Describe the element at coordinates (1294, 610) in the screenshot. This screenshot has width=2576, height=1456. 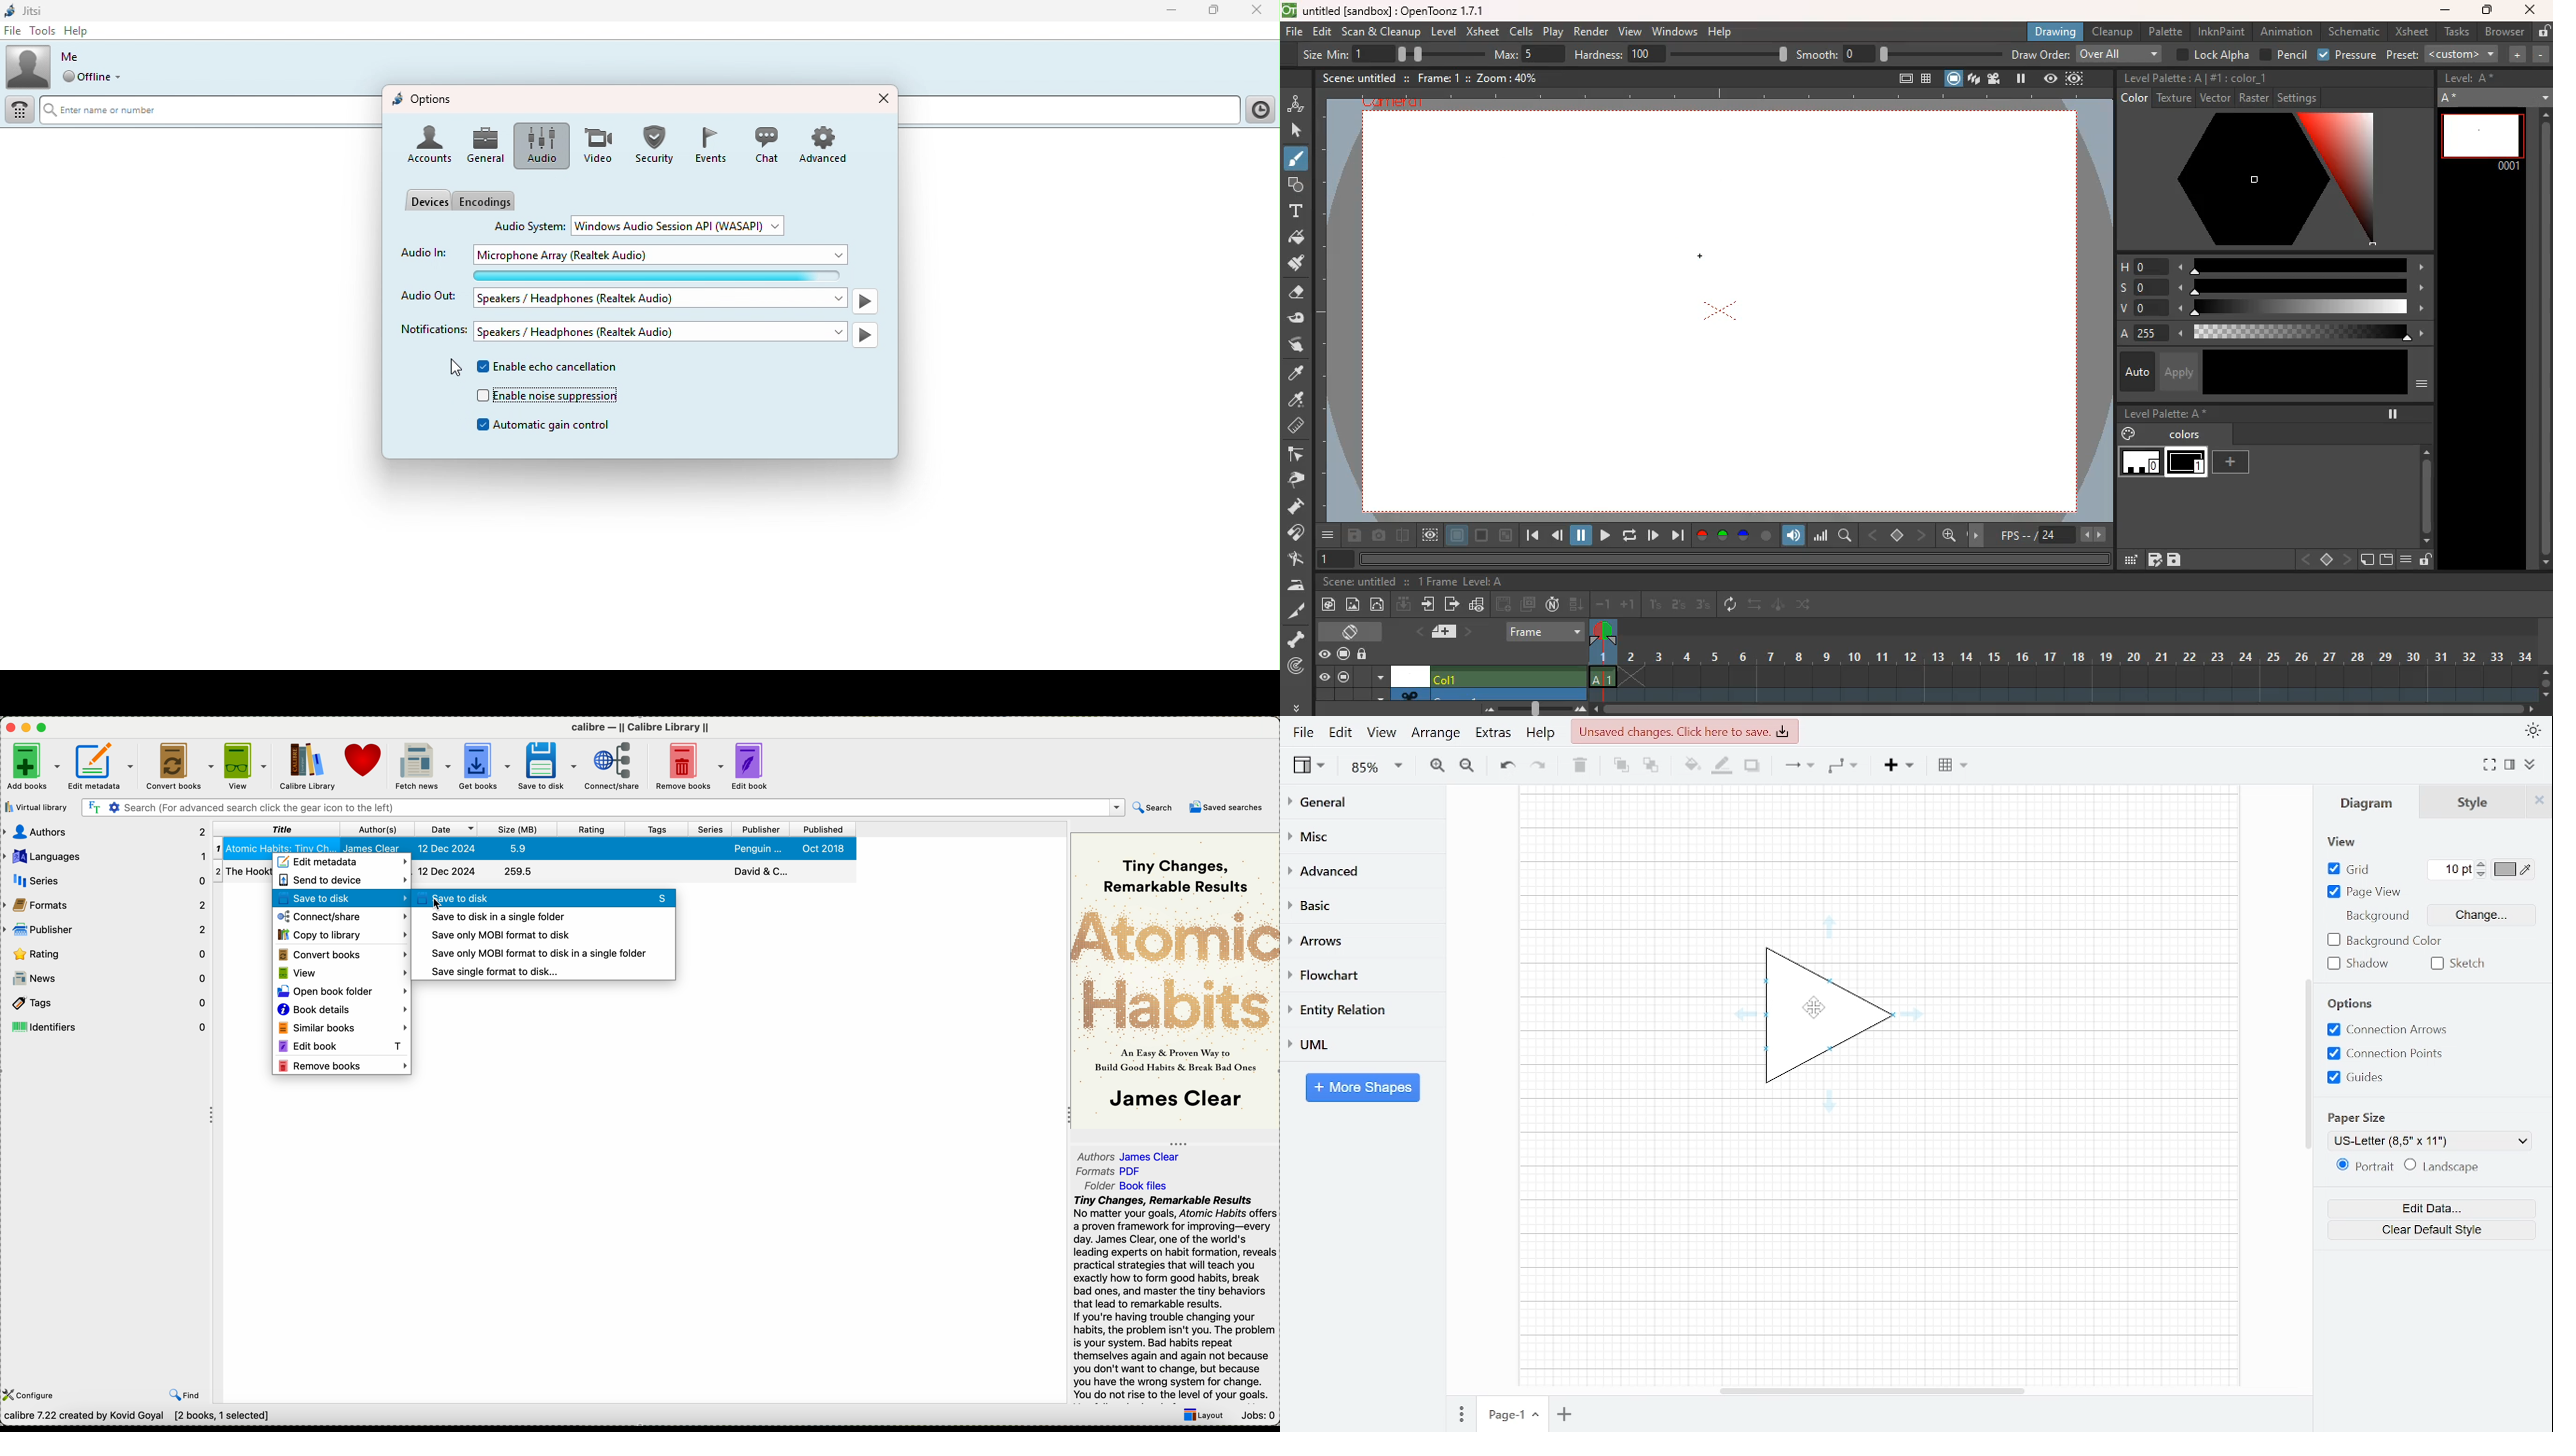
I see `cut` at that location.